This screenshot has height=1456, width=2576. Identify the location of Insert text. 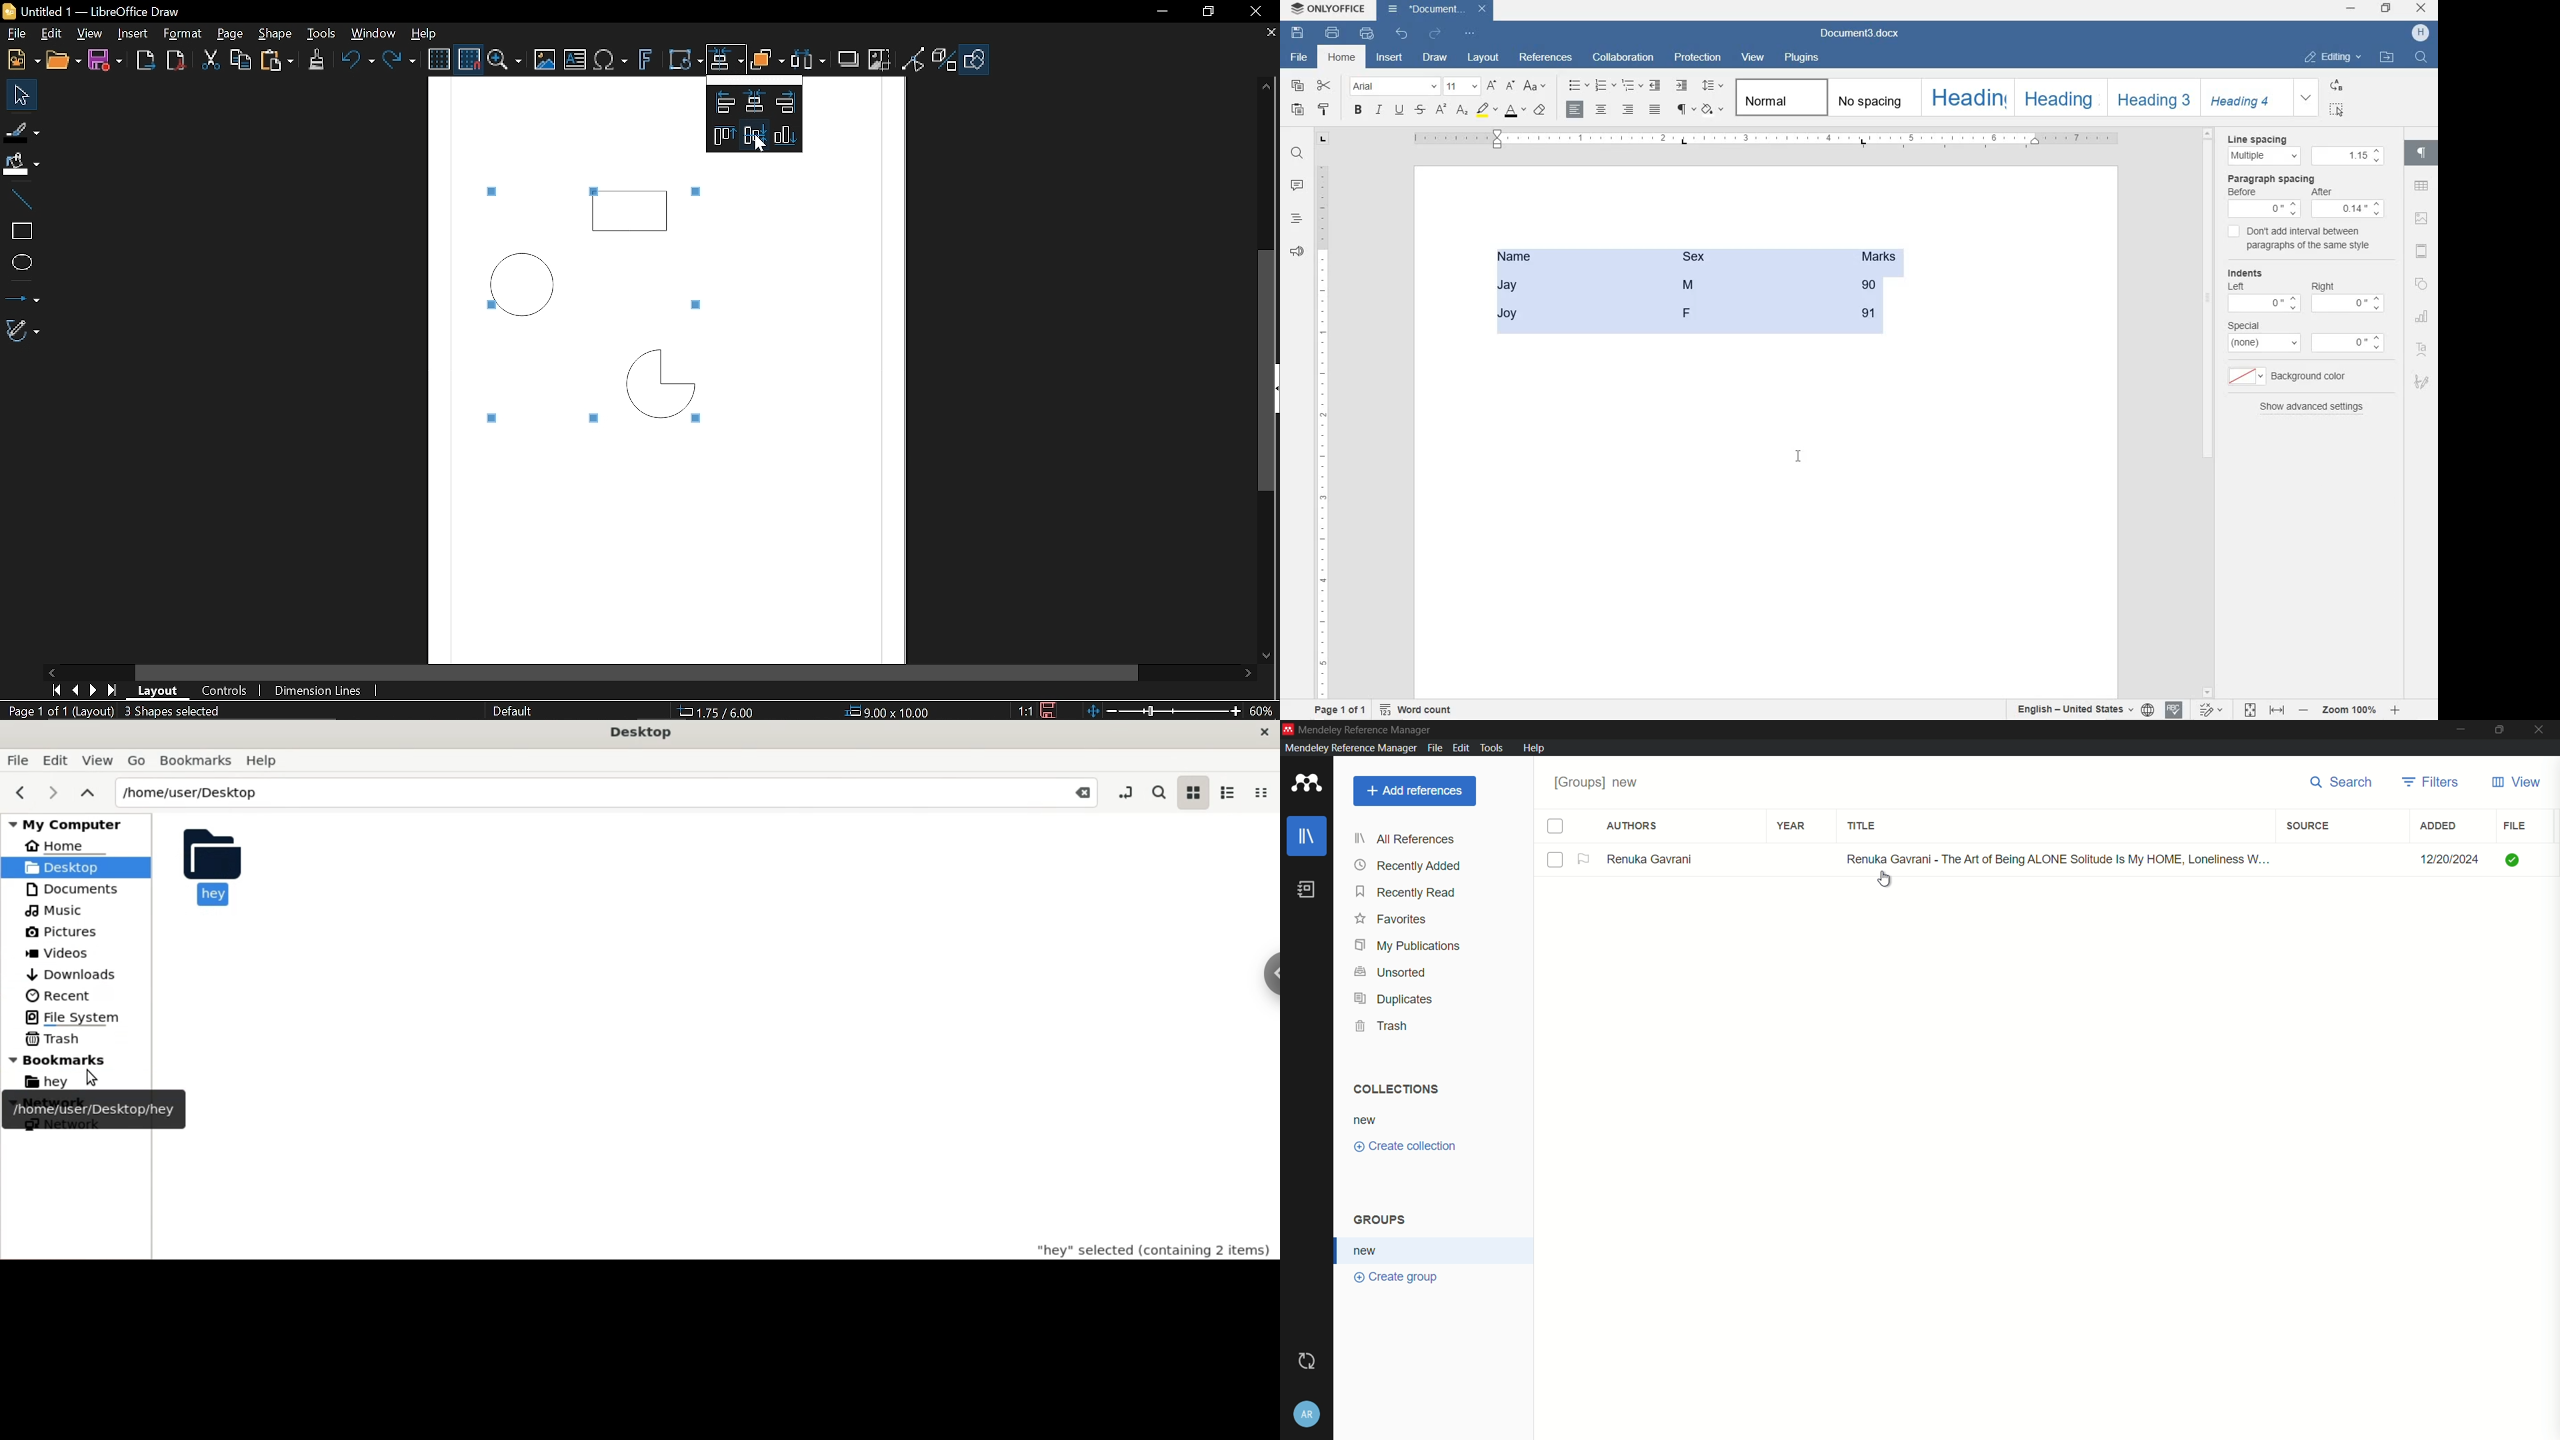
(611, 61).